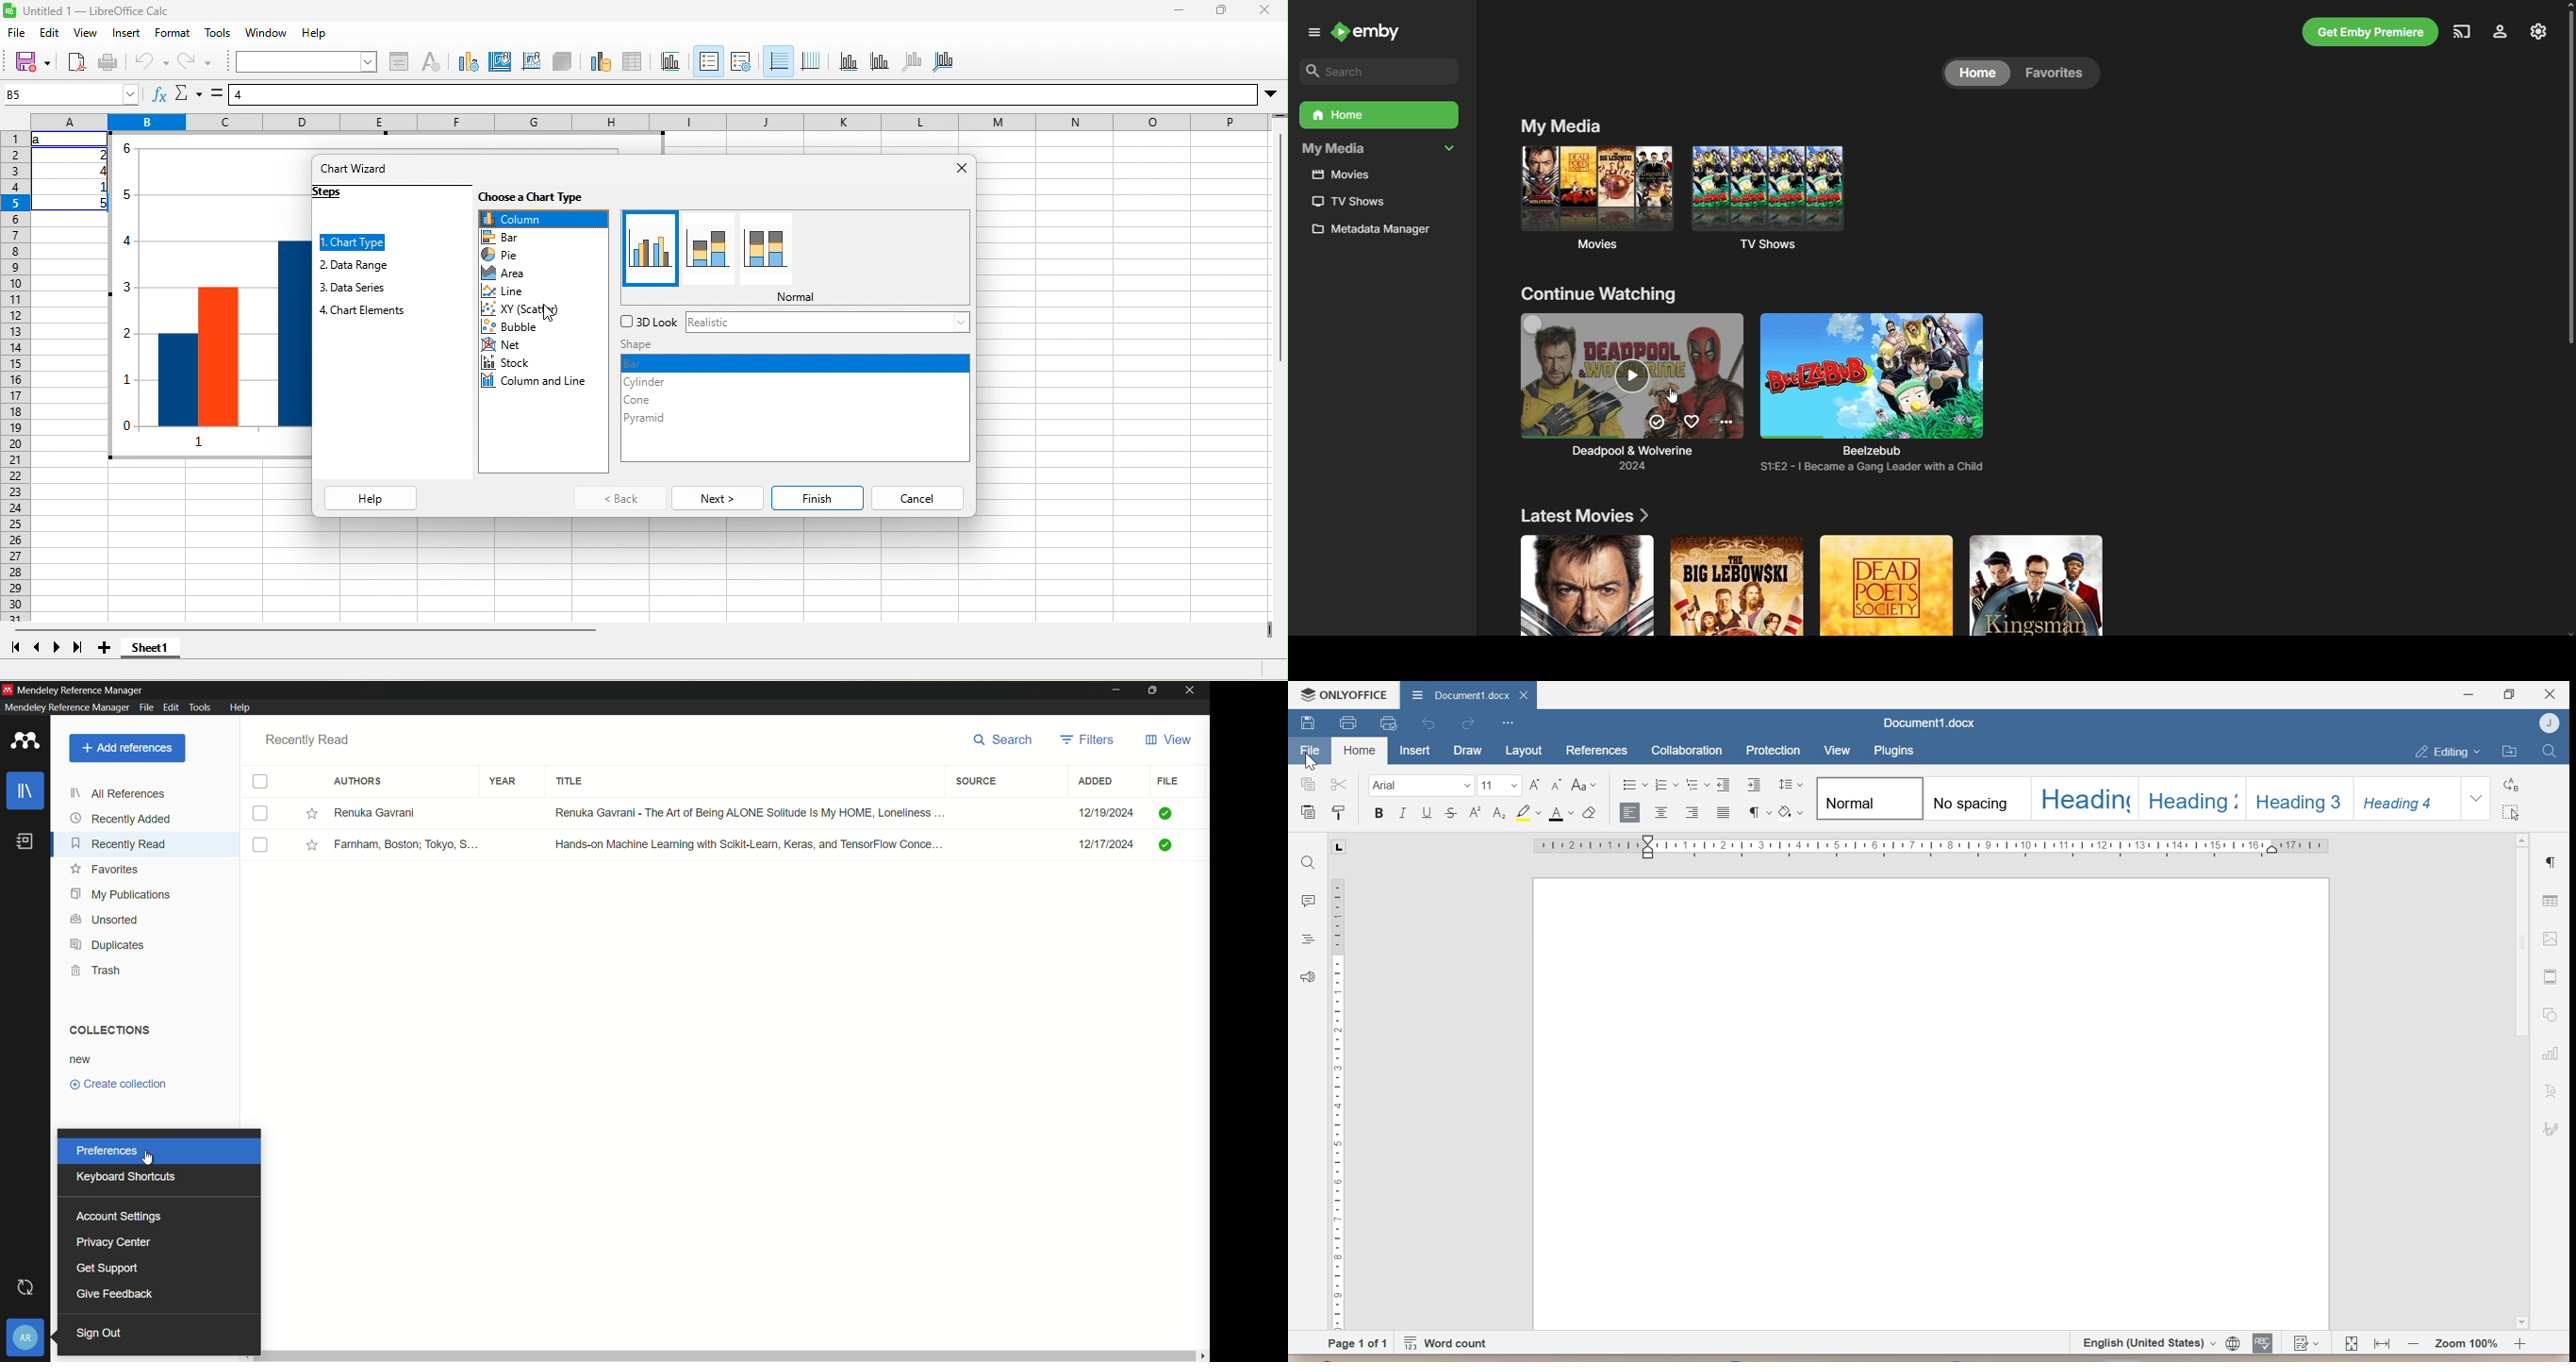 This screenshot has width=2576, height=1372. What do you see at coordinates (2553, 861) in the screenshot?
I see `Paragraph settings` at bounding box center [2553, 861].